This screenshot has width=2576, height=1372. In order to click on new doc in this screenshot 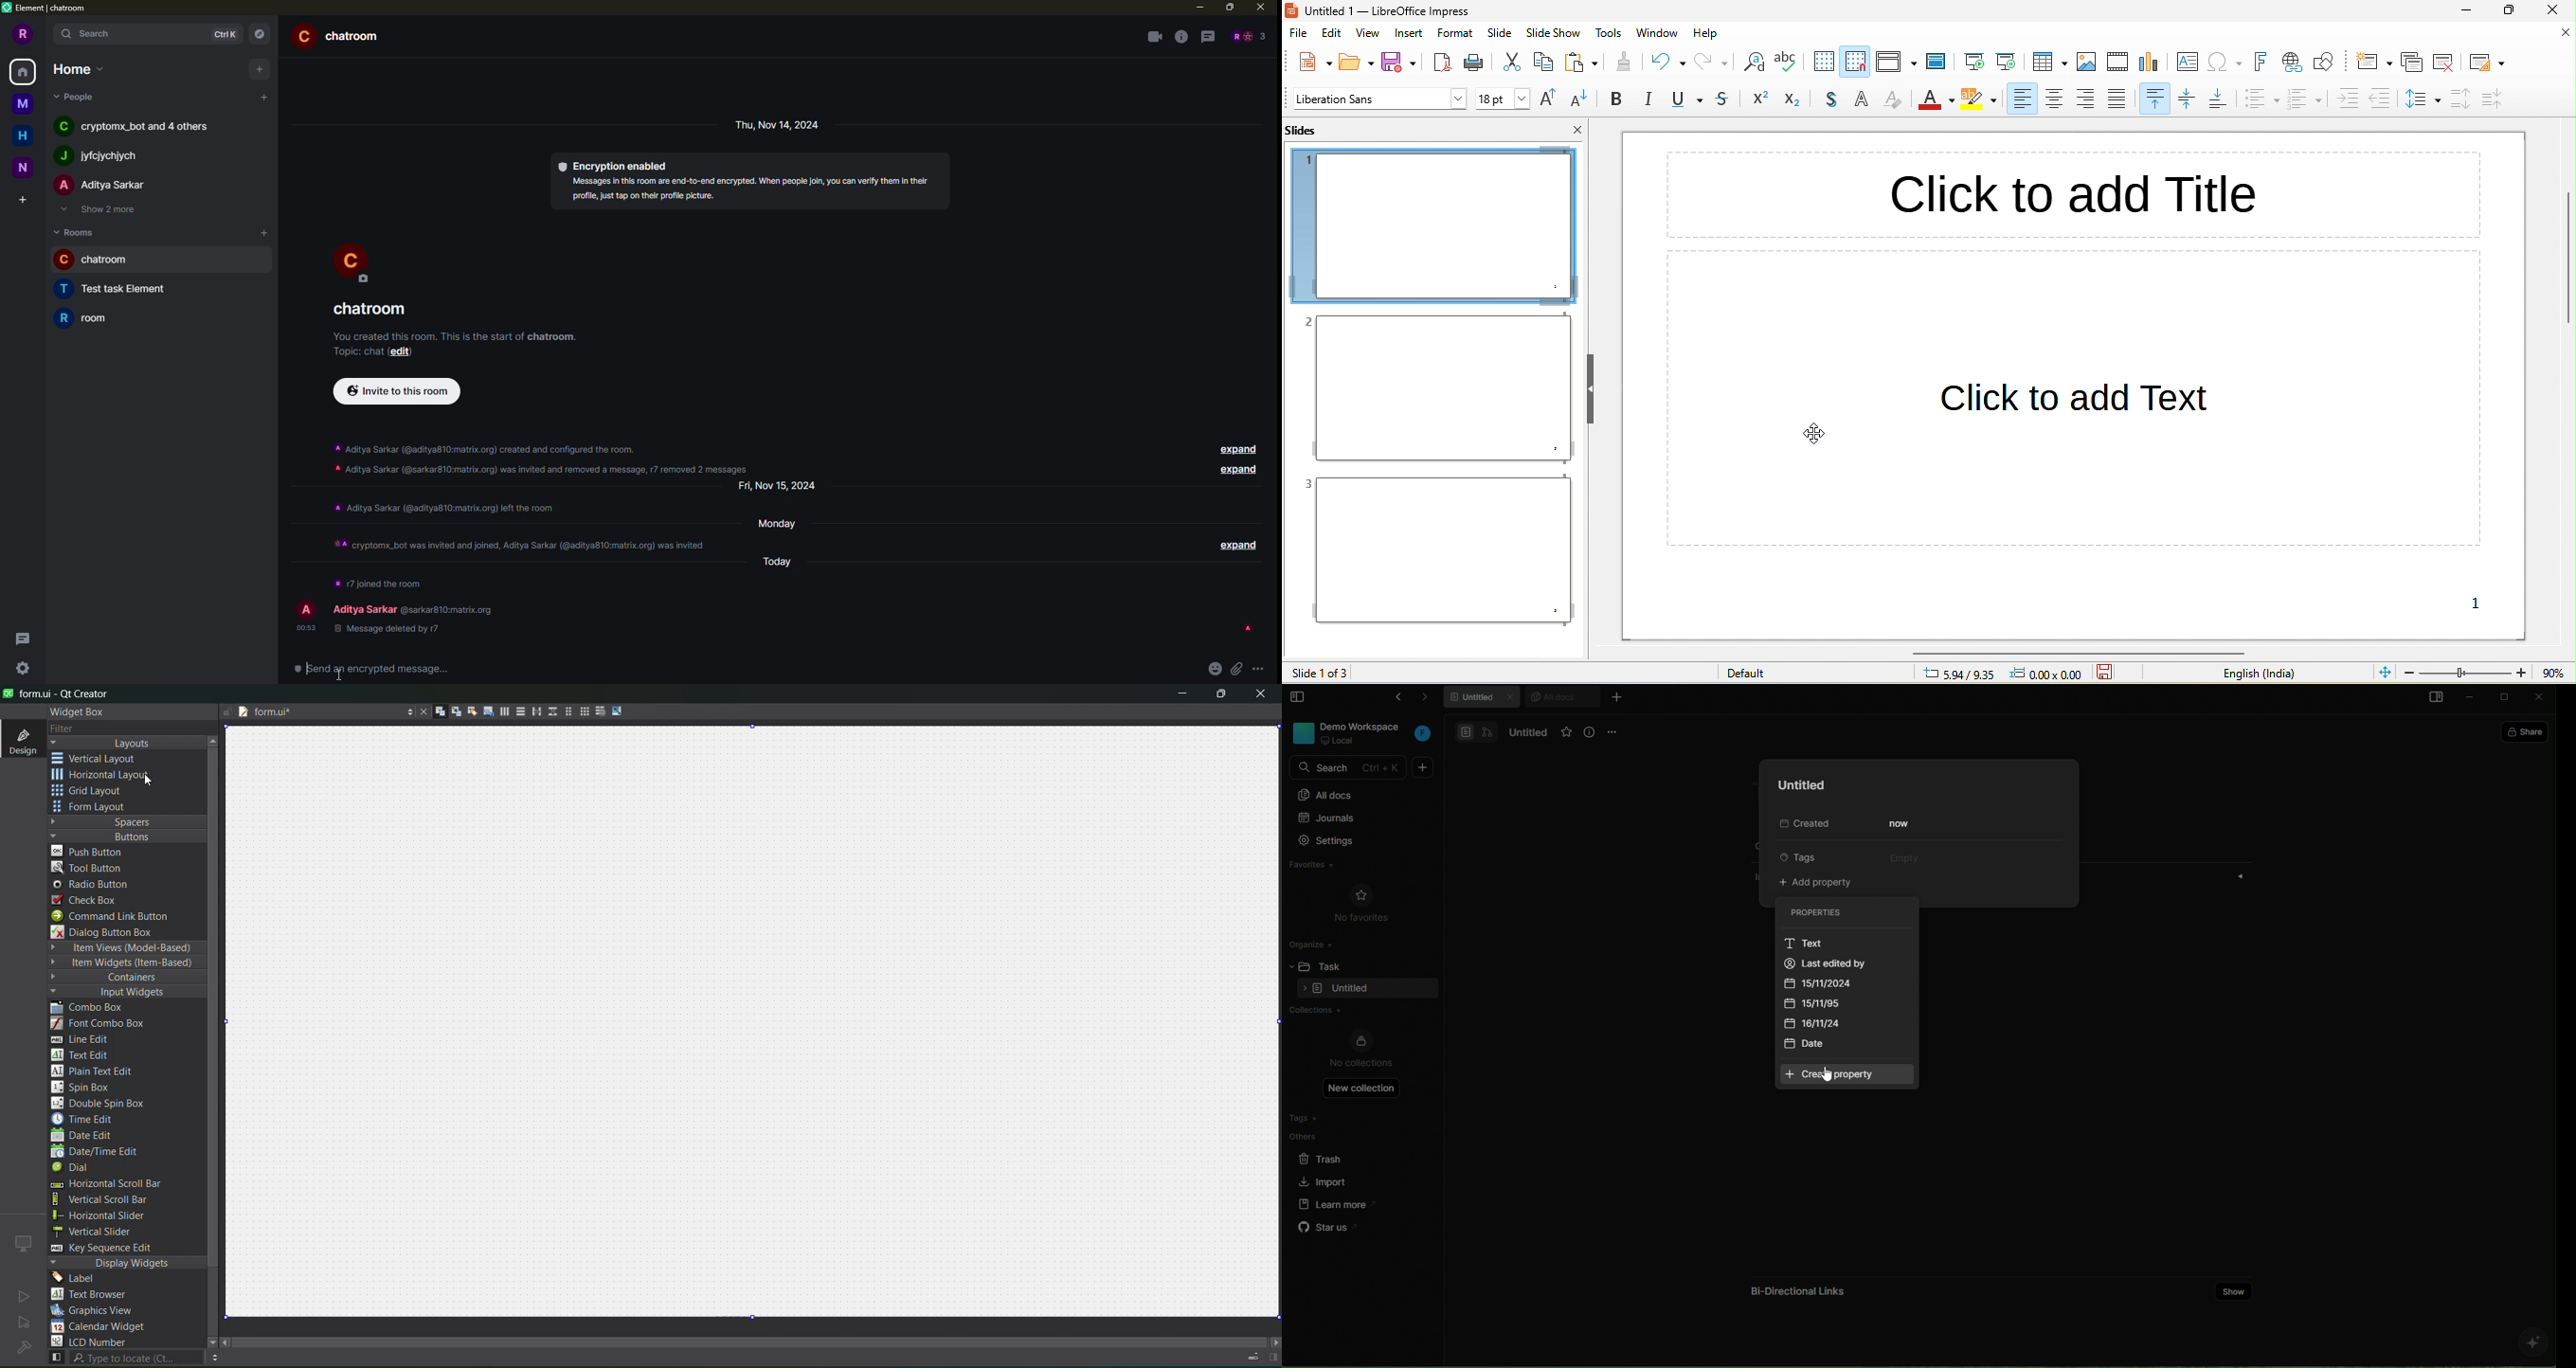, I will do `click(1423, 767)`.